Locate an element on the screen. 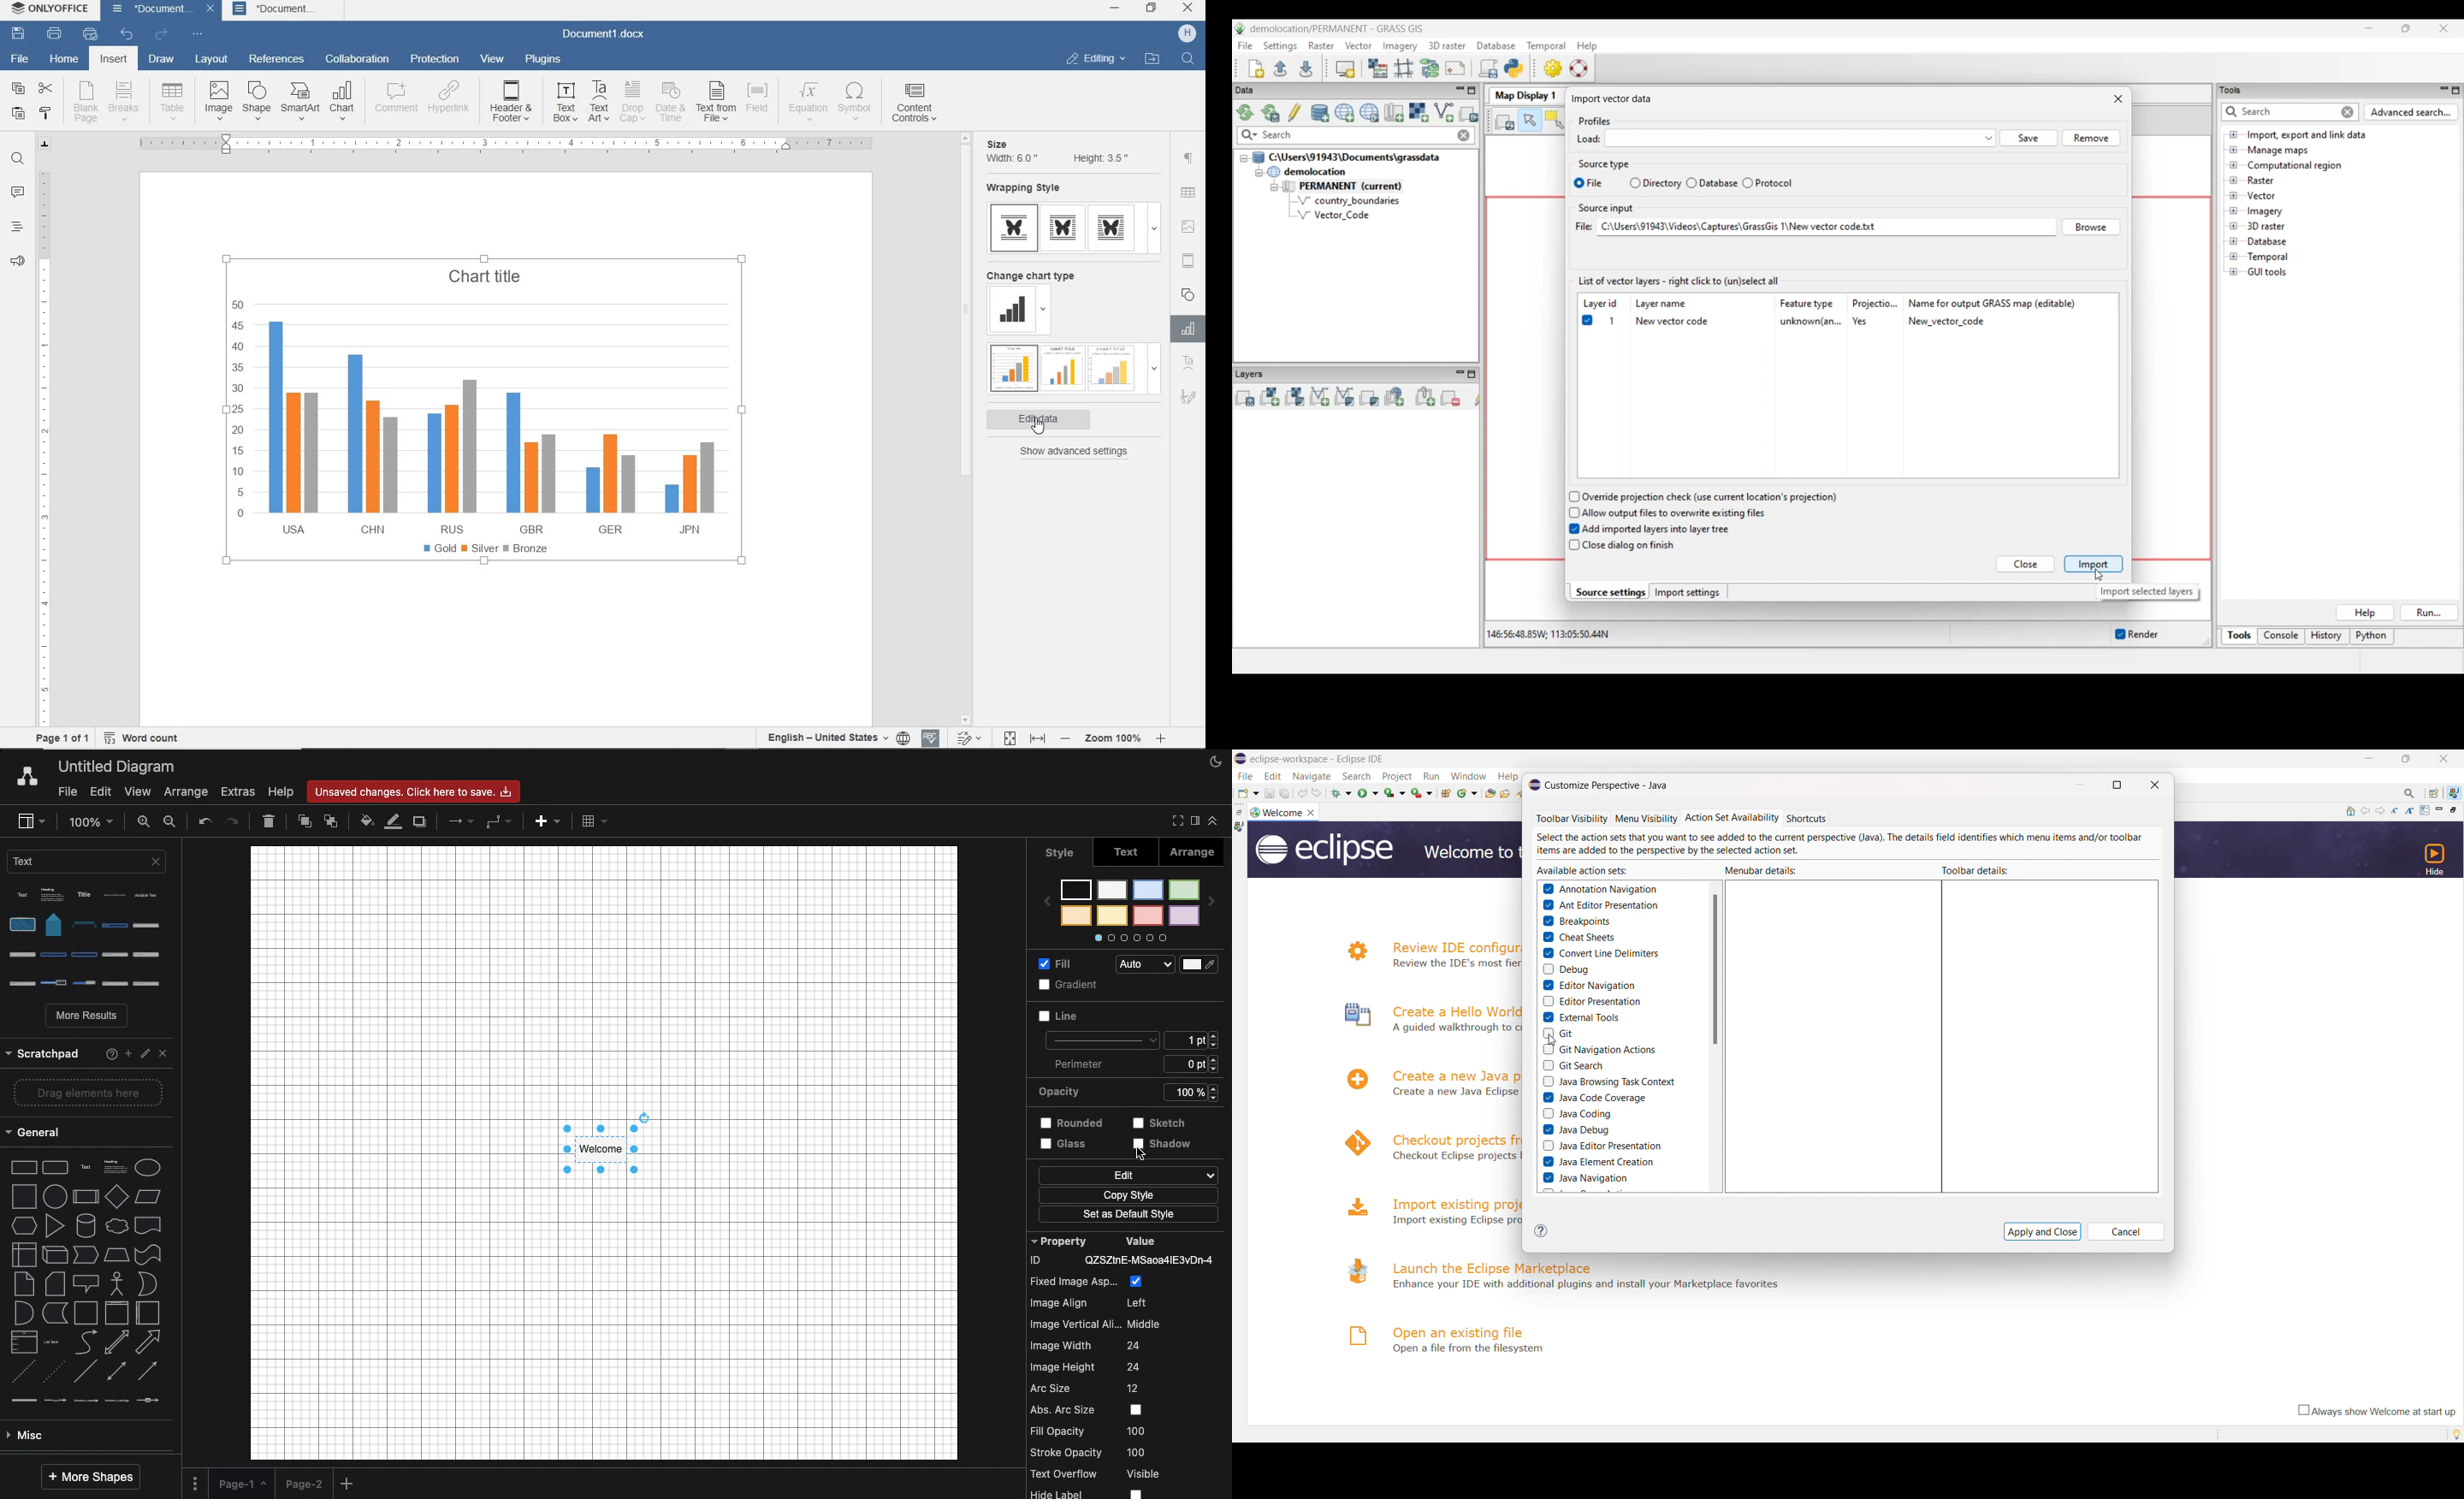 This screenshot has height=1512, width=2464. Fill color is located at coordinates (367, 822).